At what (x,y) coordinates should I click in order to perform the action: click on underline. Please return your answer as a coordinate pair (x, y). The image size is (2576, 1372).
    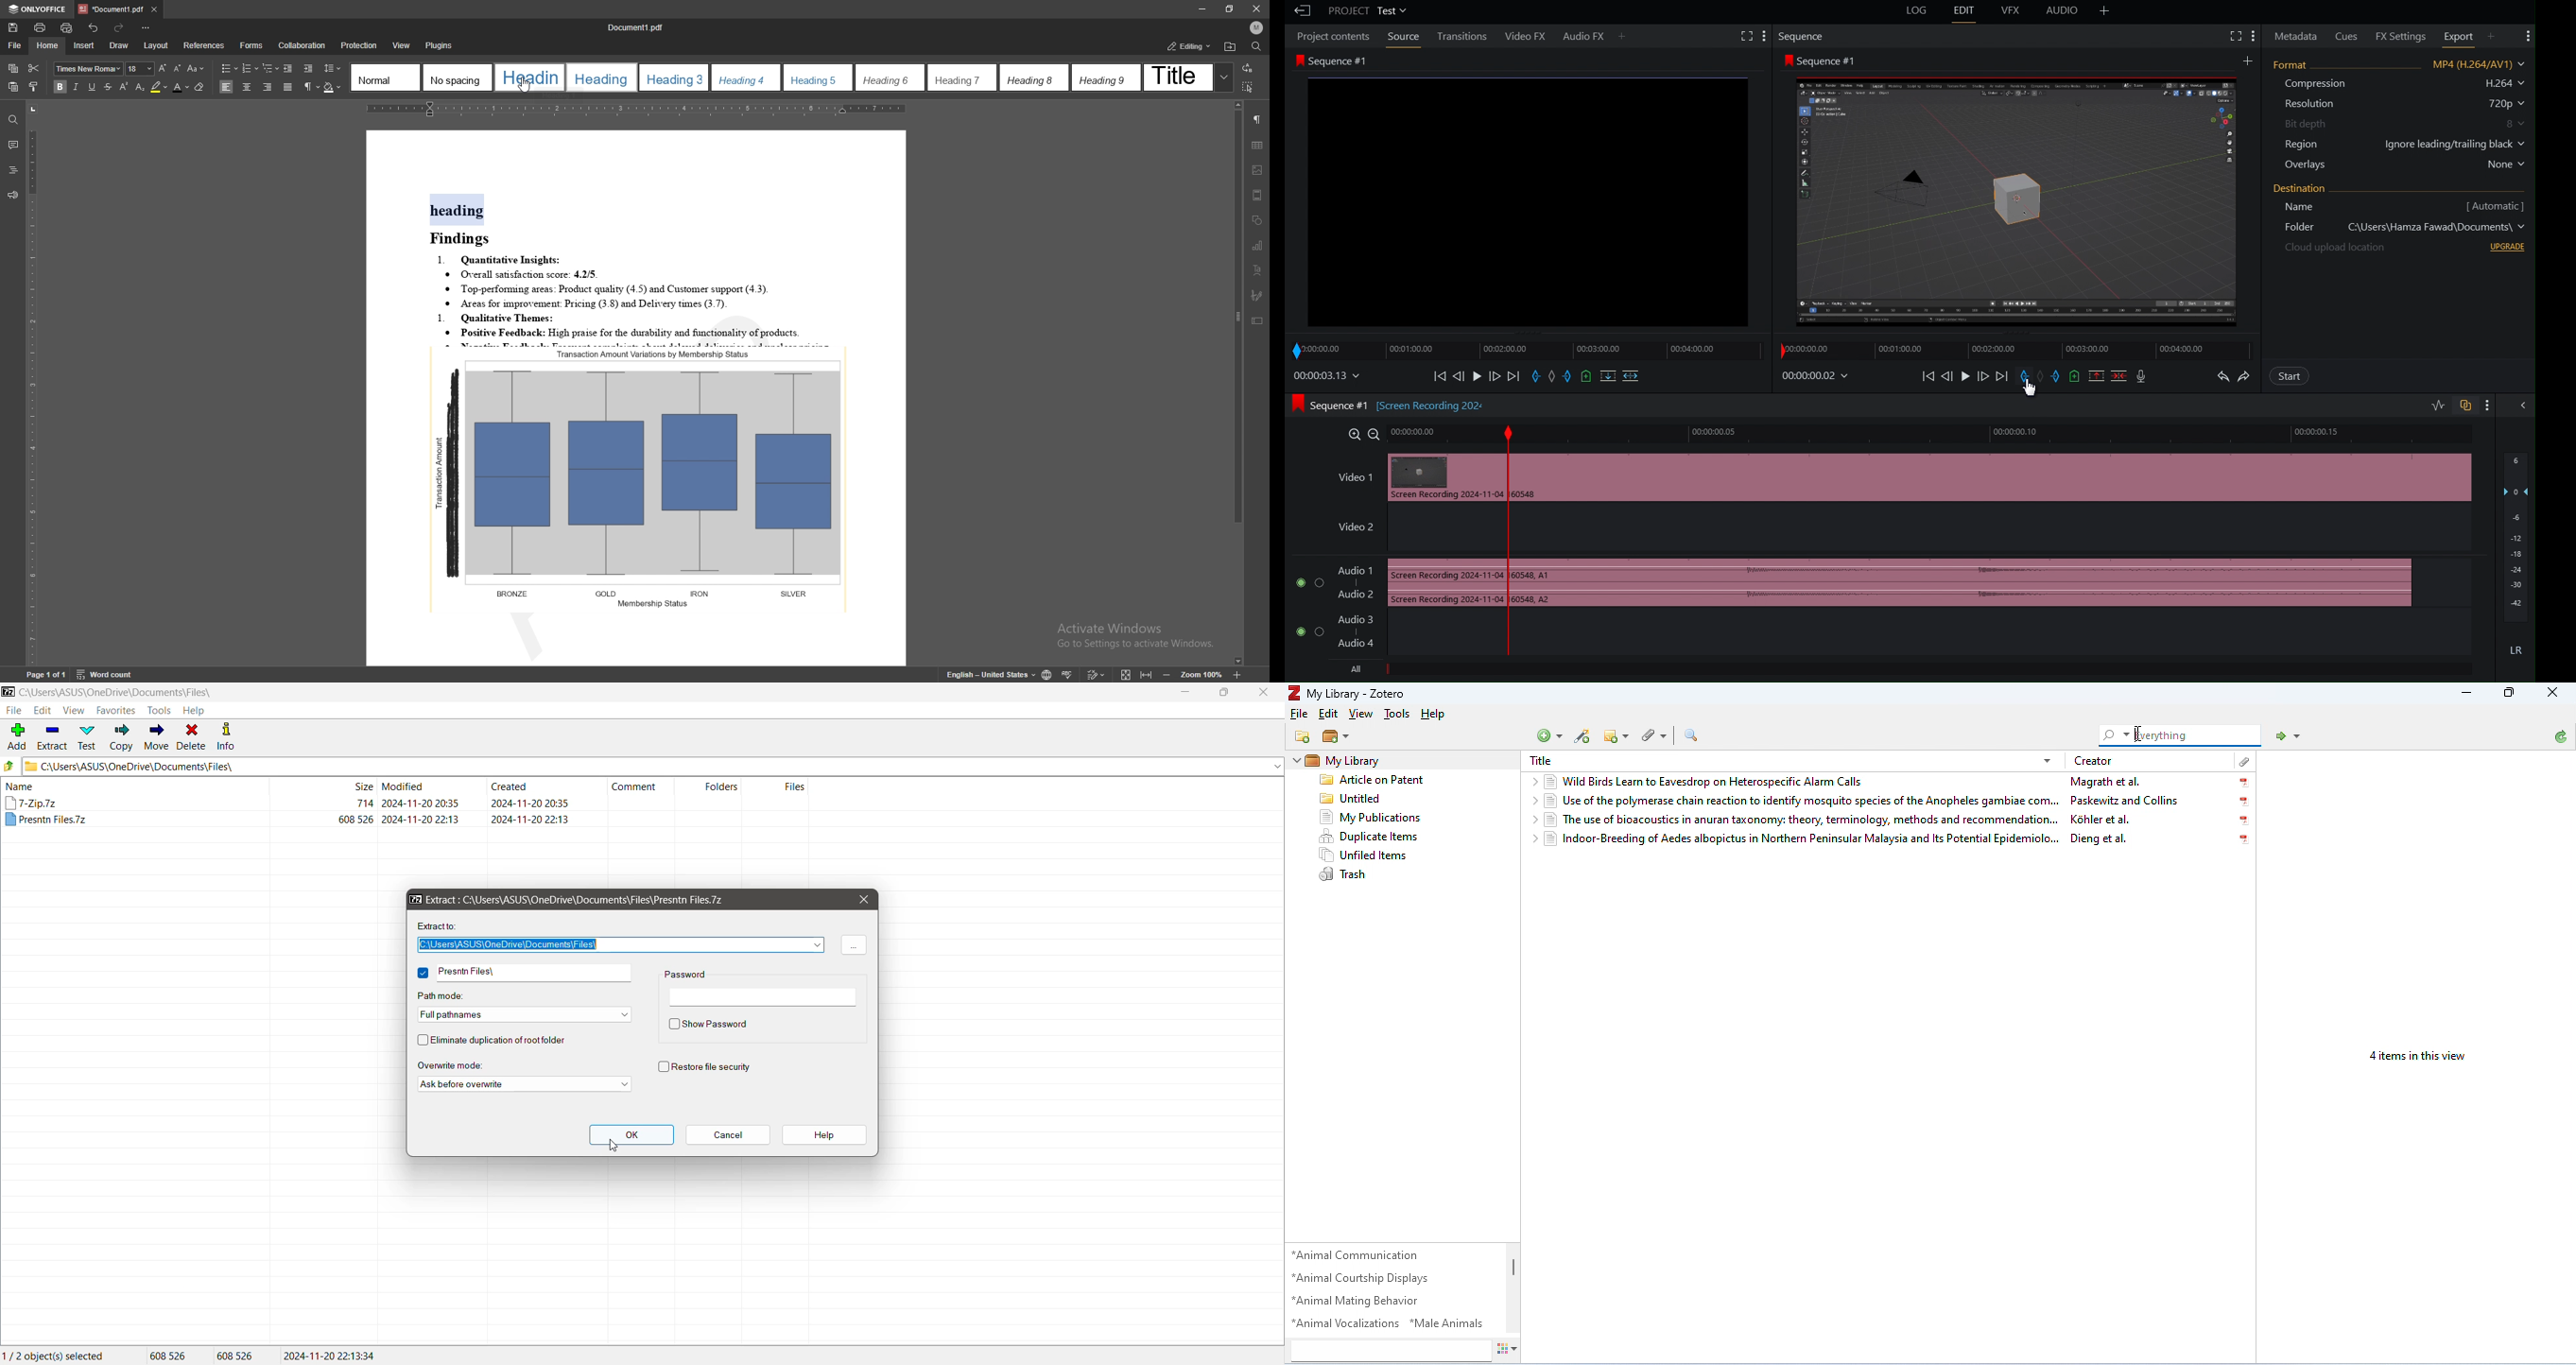
    Looking at the image, I should click on (91, 87).